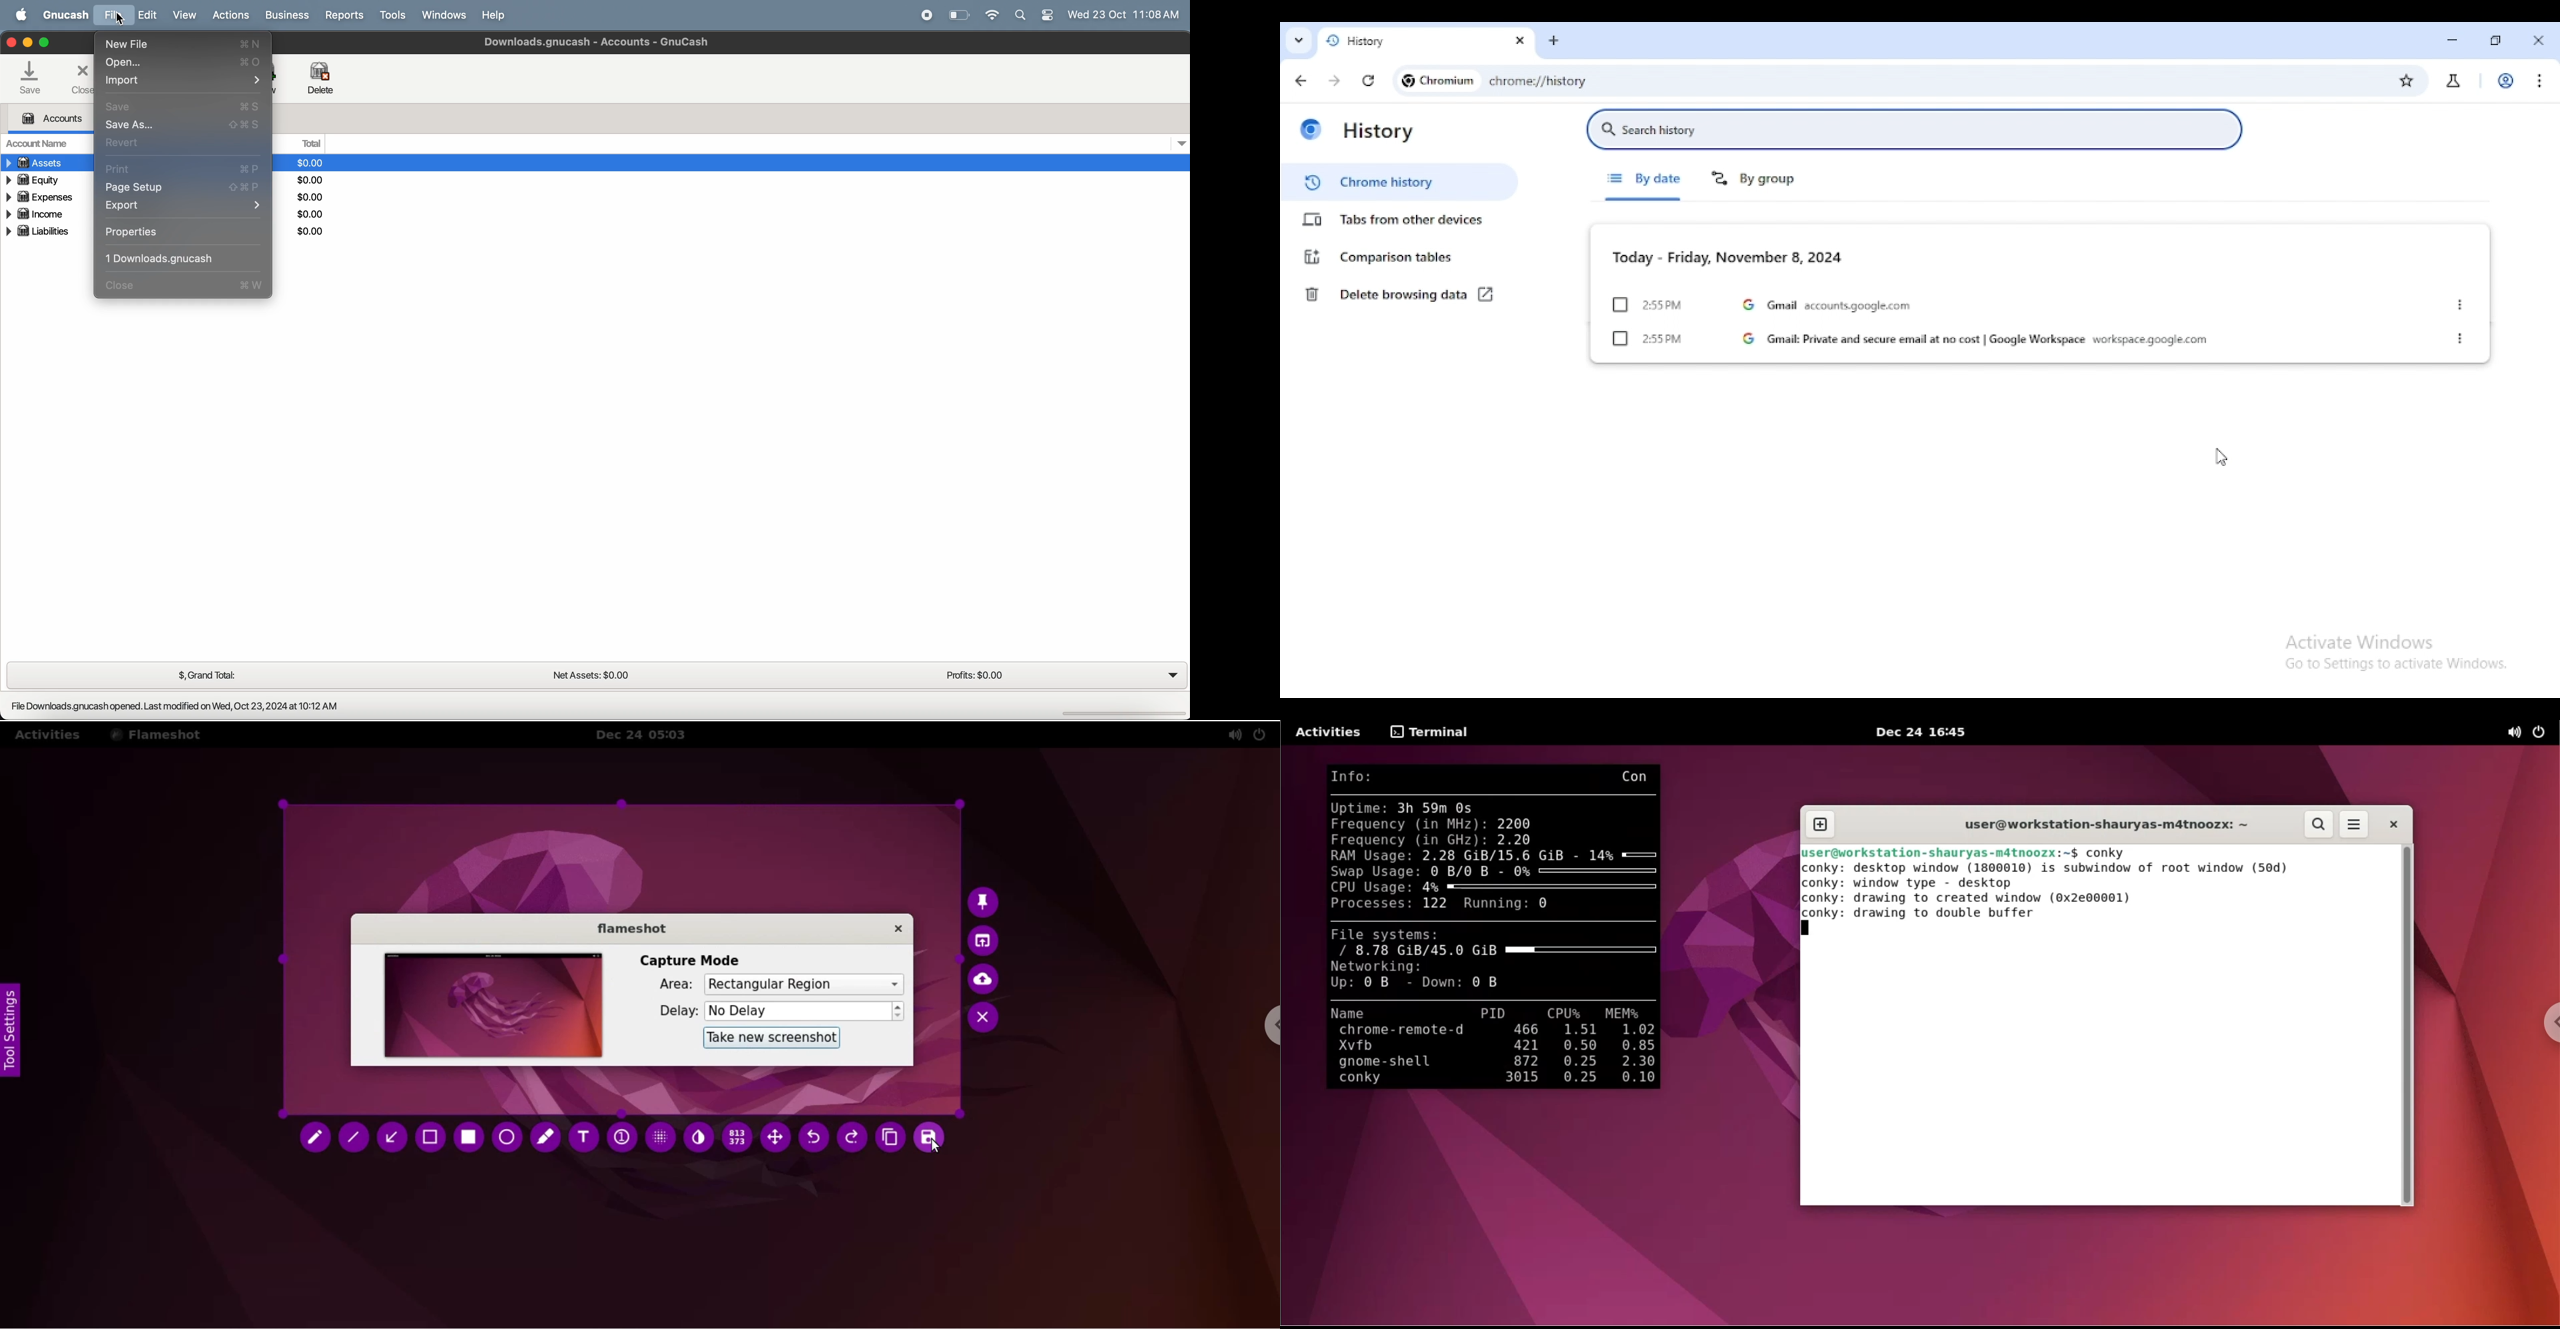 The height and width of the screenshot is (1344, 2576). Describe the element at coordinates (28, 78) in the screenshot. I see `save` at that location.